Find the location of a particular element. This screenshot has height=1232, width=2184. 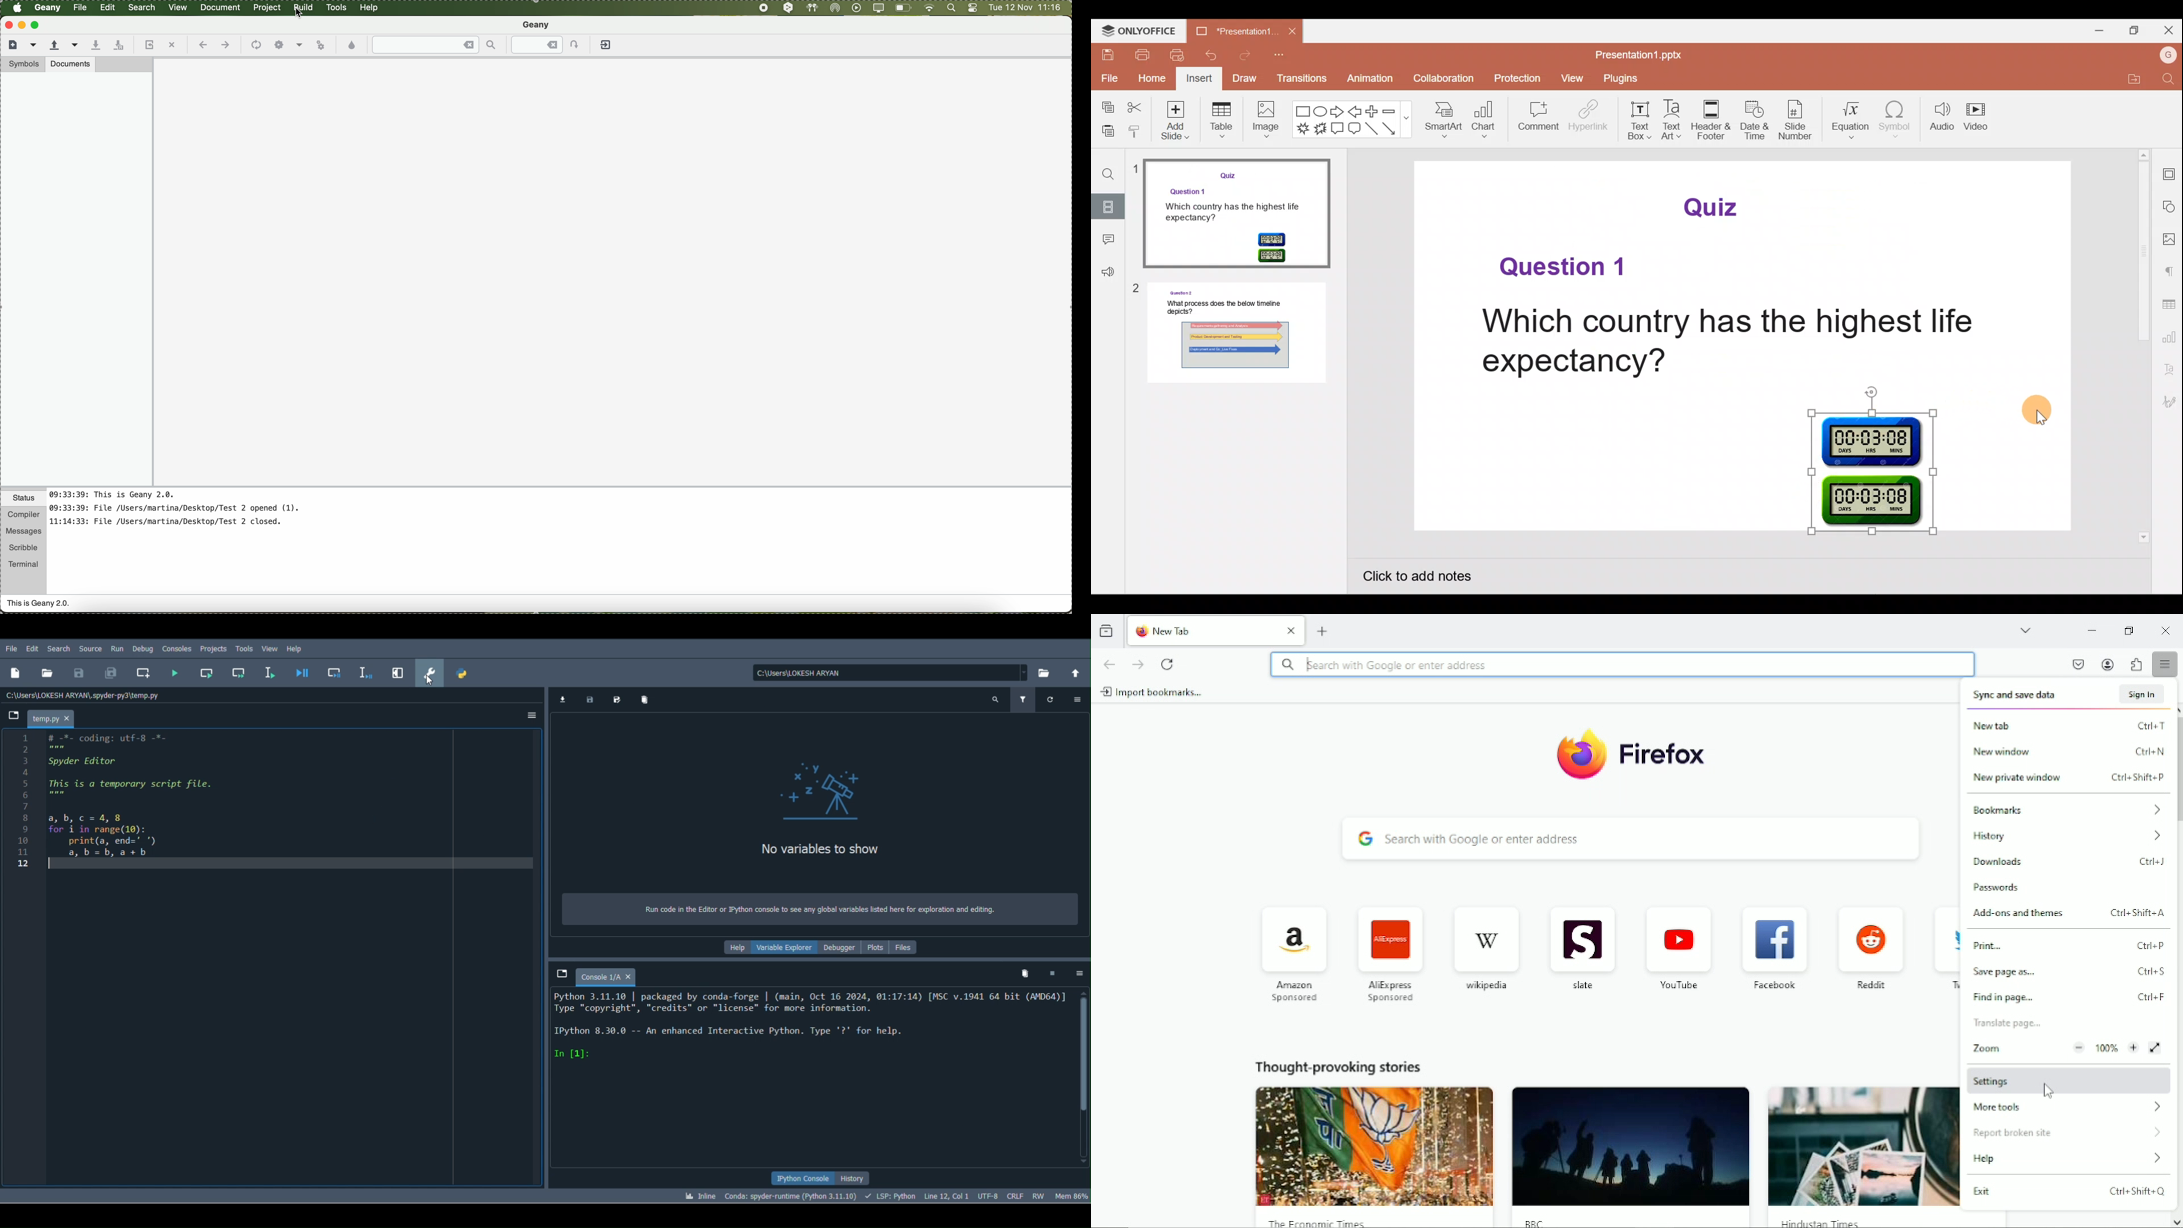

Change to parent directory is located at coordinates (1073, 674).